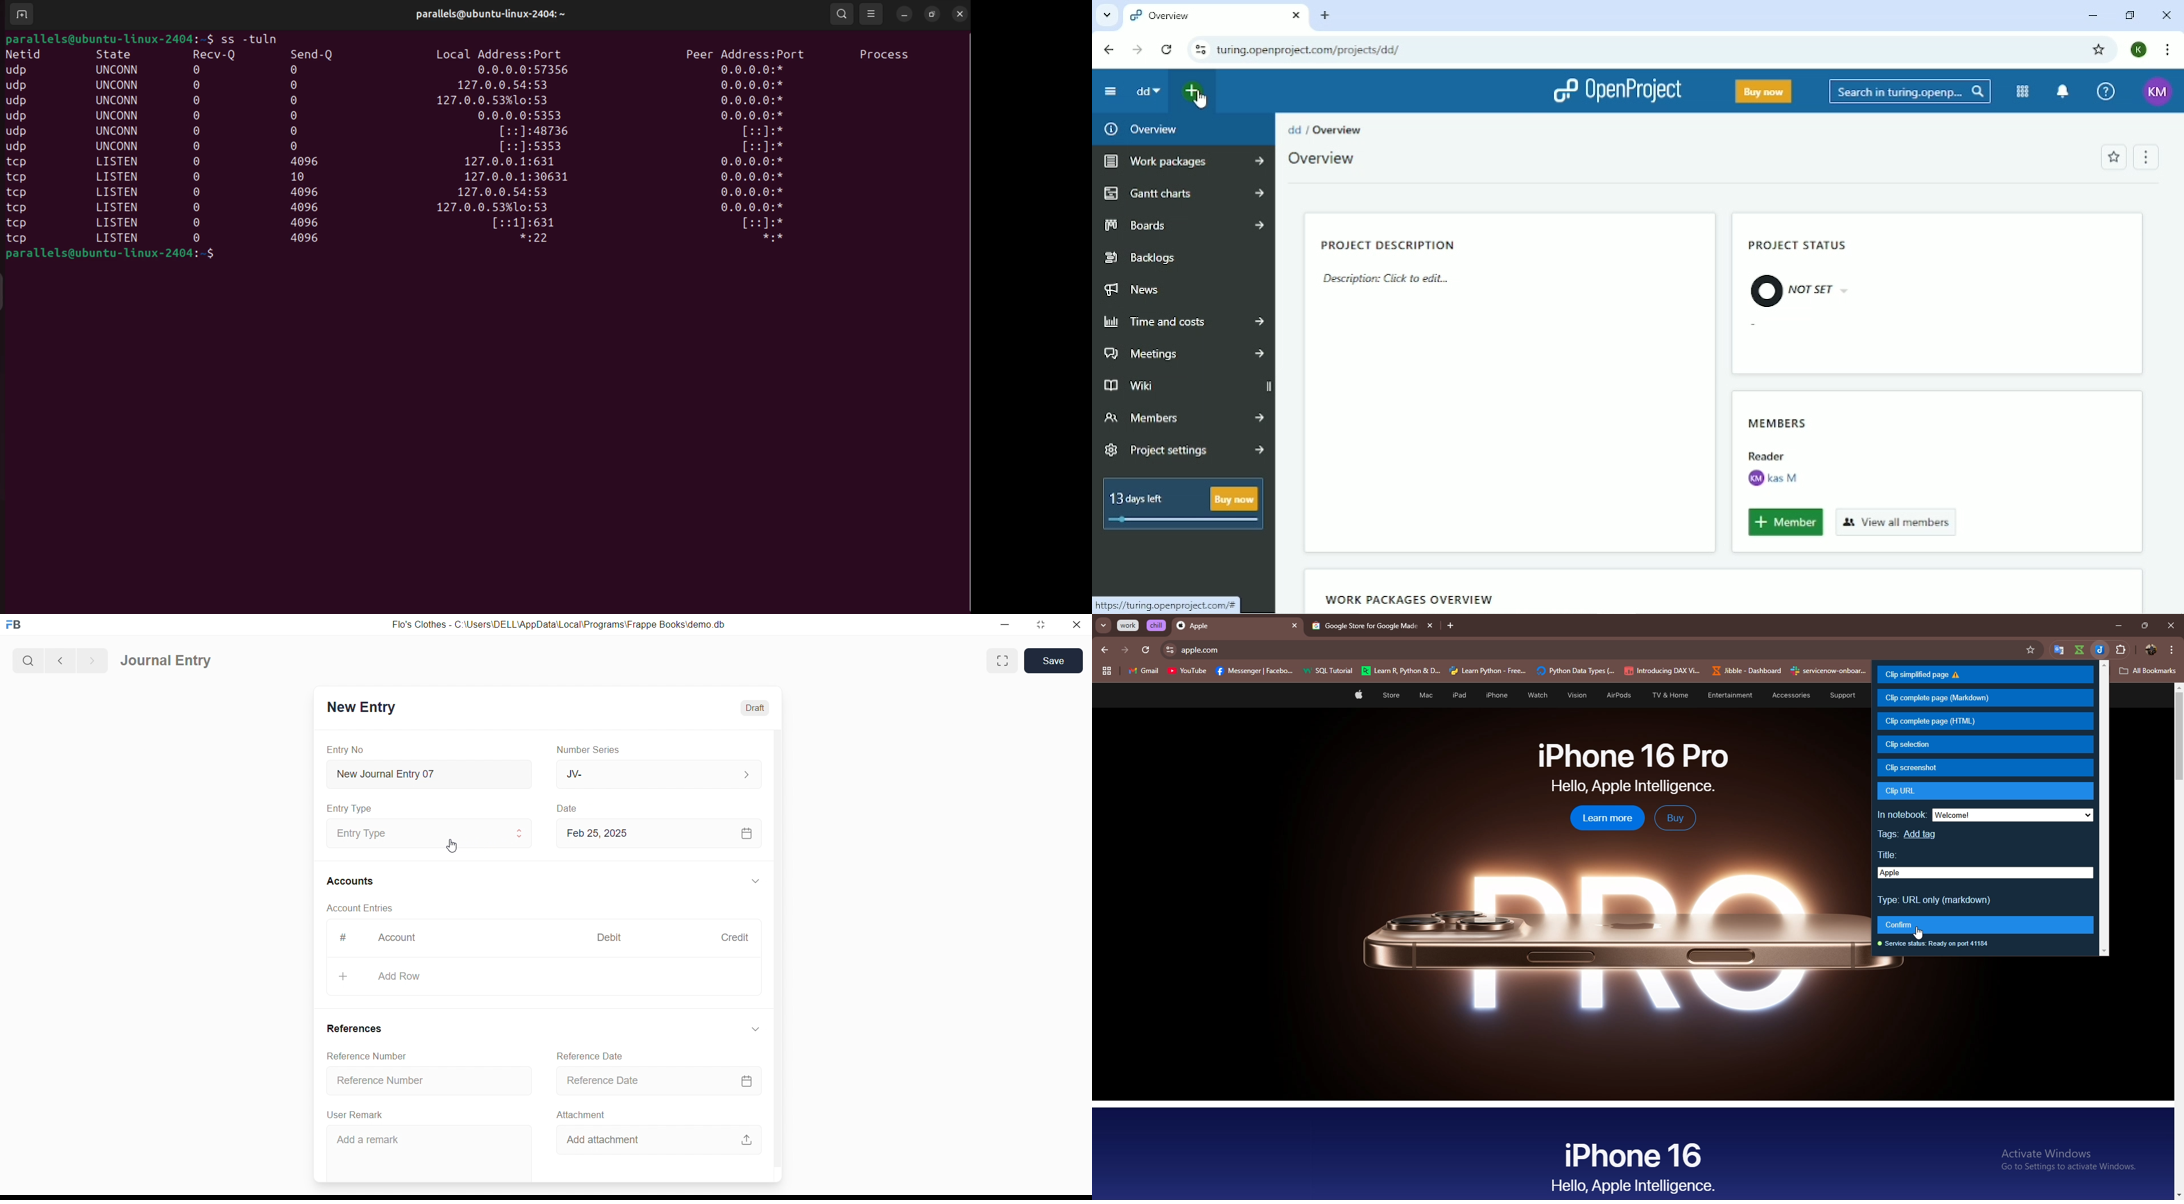 This screenshot has width=2184, height=1204. What do you see at coordinates (2126, 648) in the screenshot?
I see `extension` at bounding box center [2126, 648].